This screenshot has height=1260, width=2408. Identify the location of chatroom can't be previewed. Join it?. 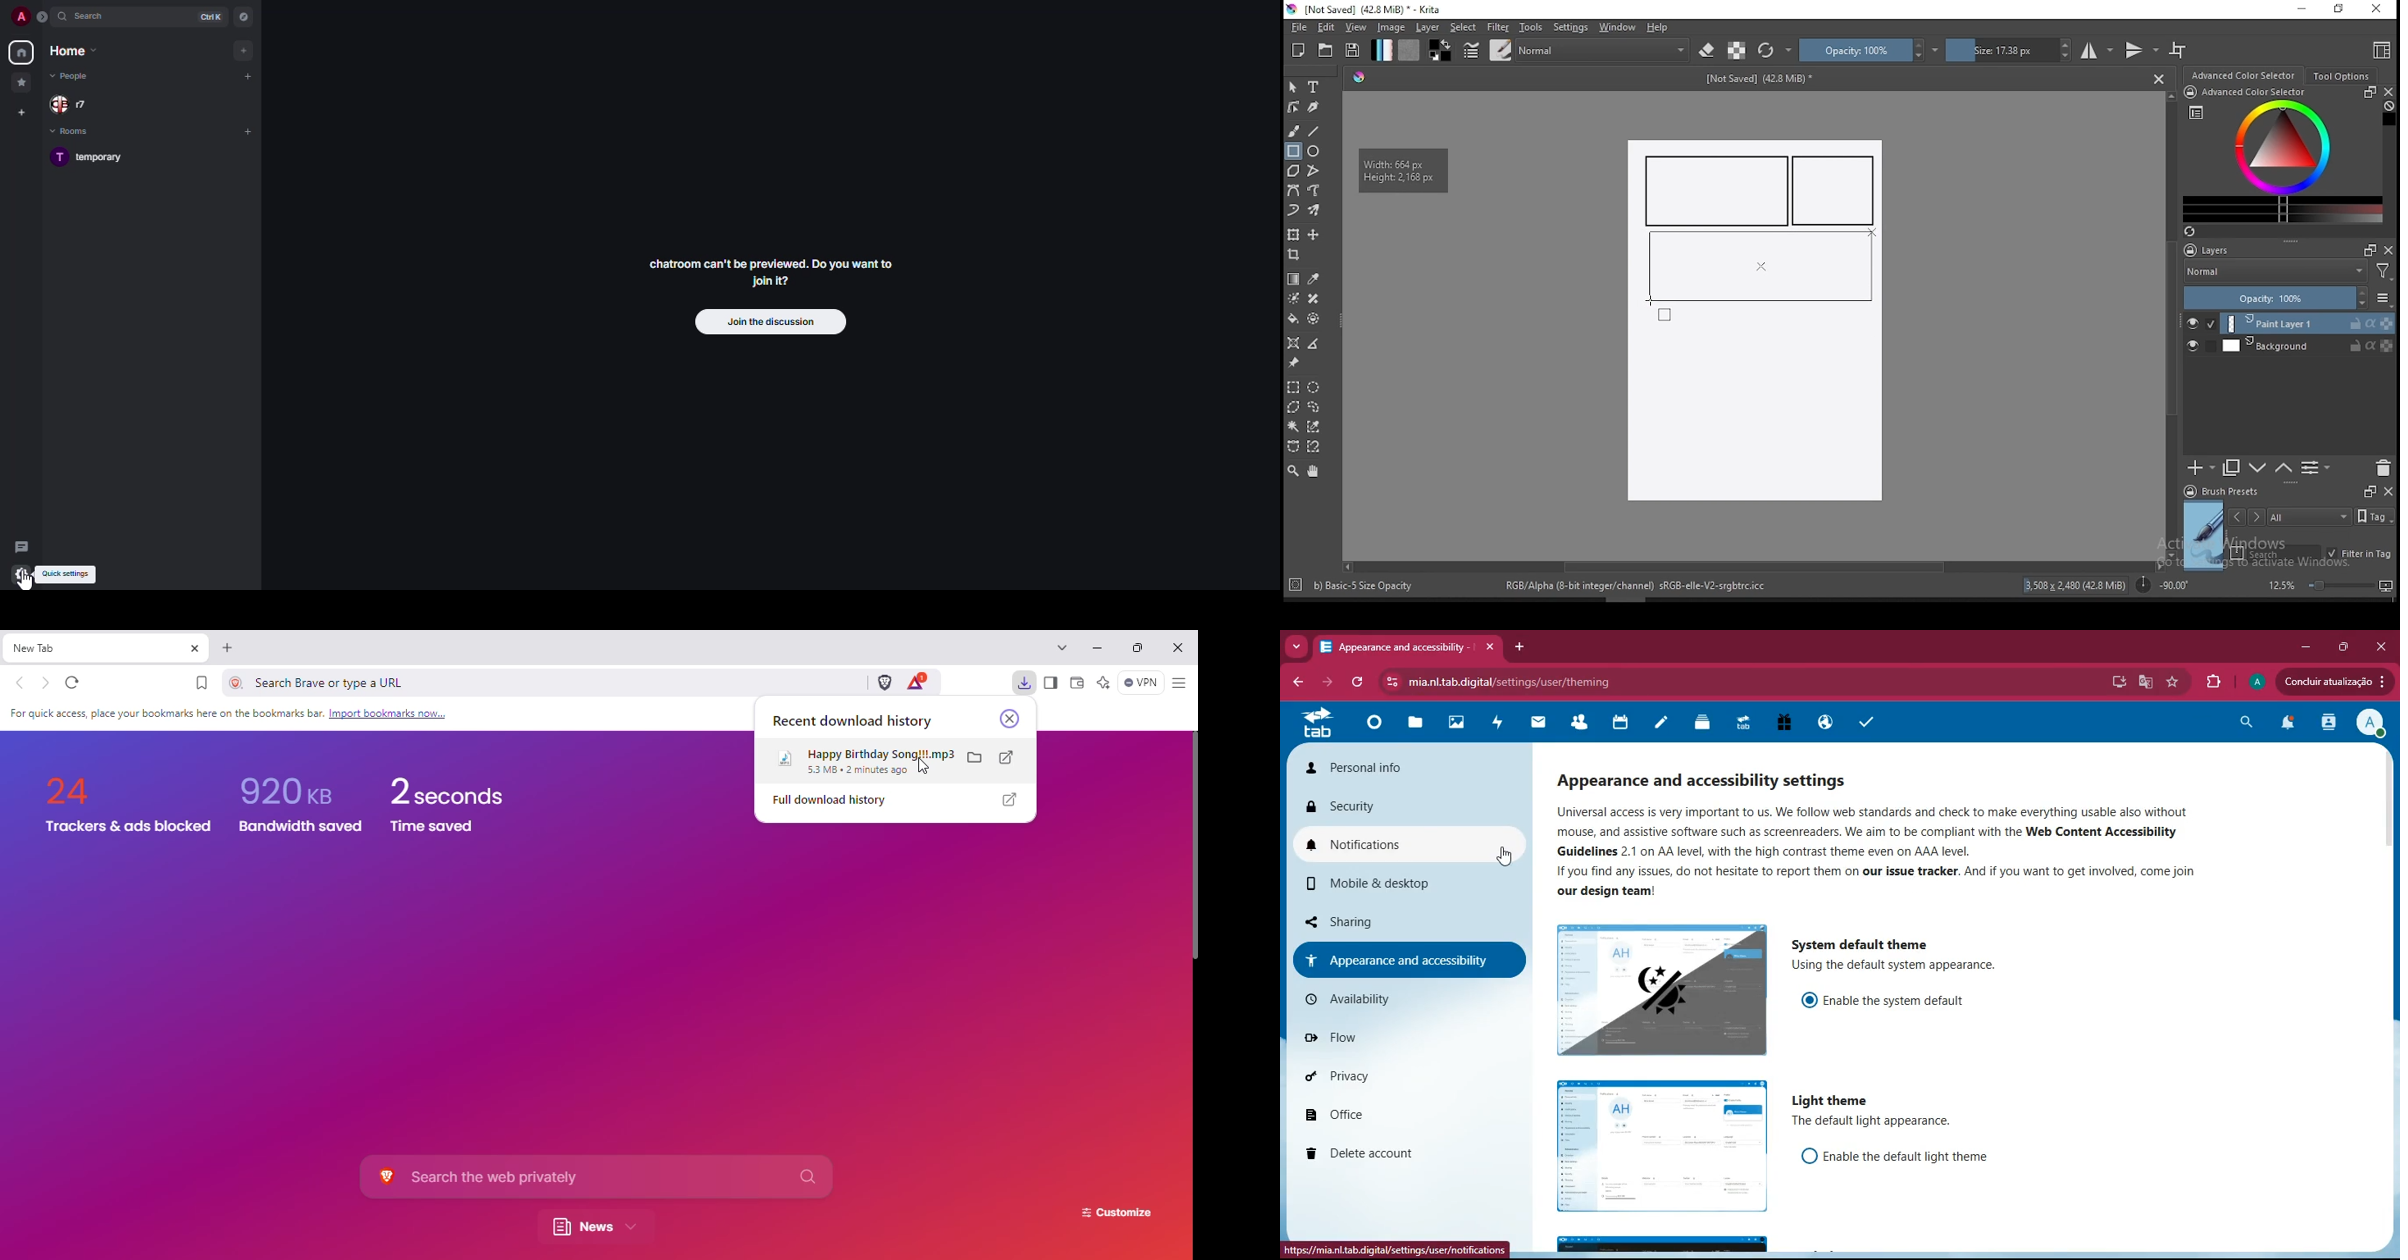
(768, 267).